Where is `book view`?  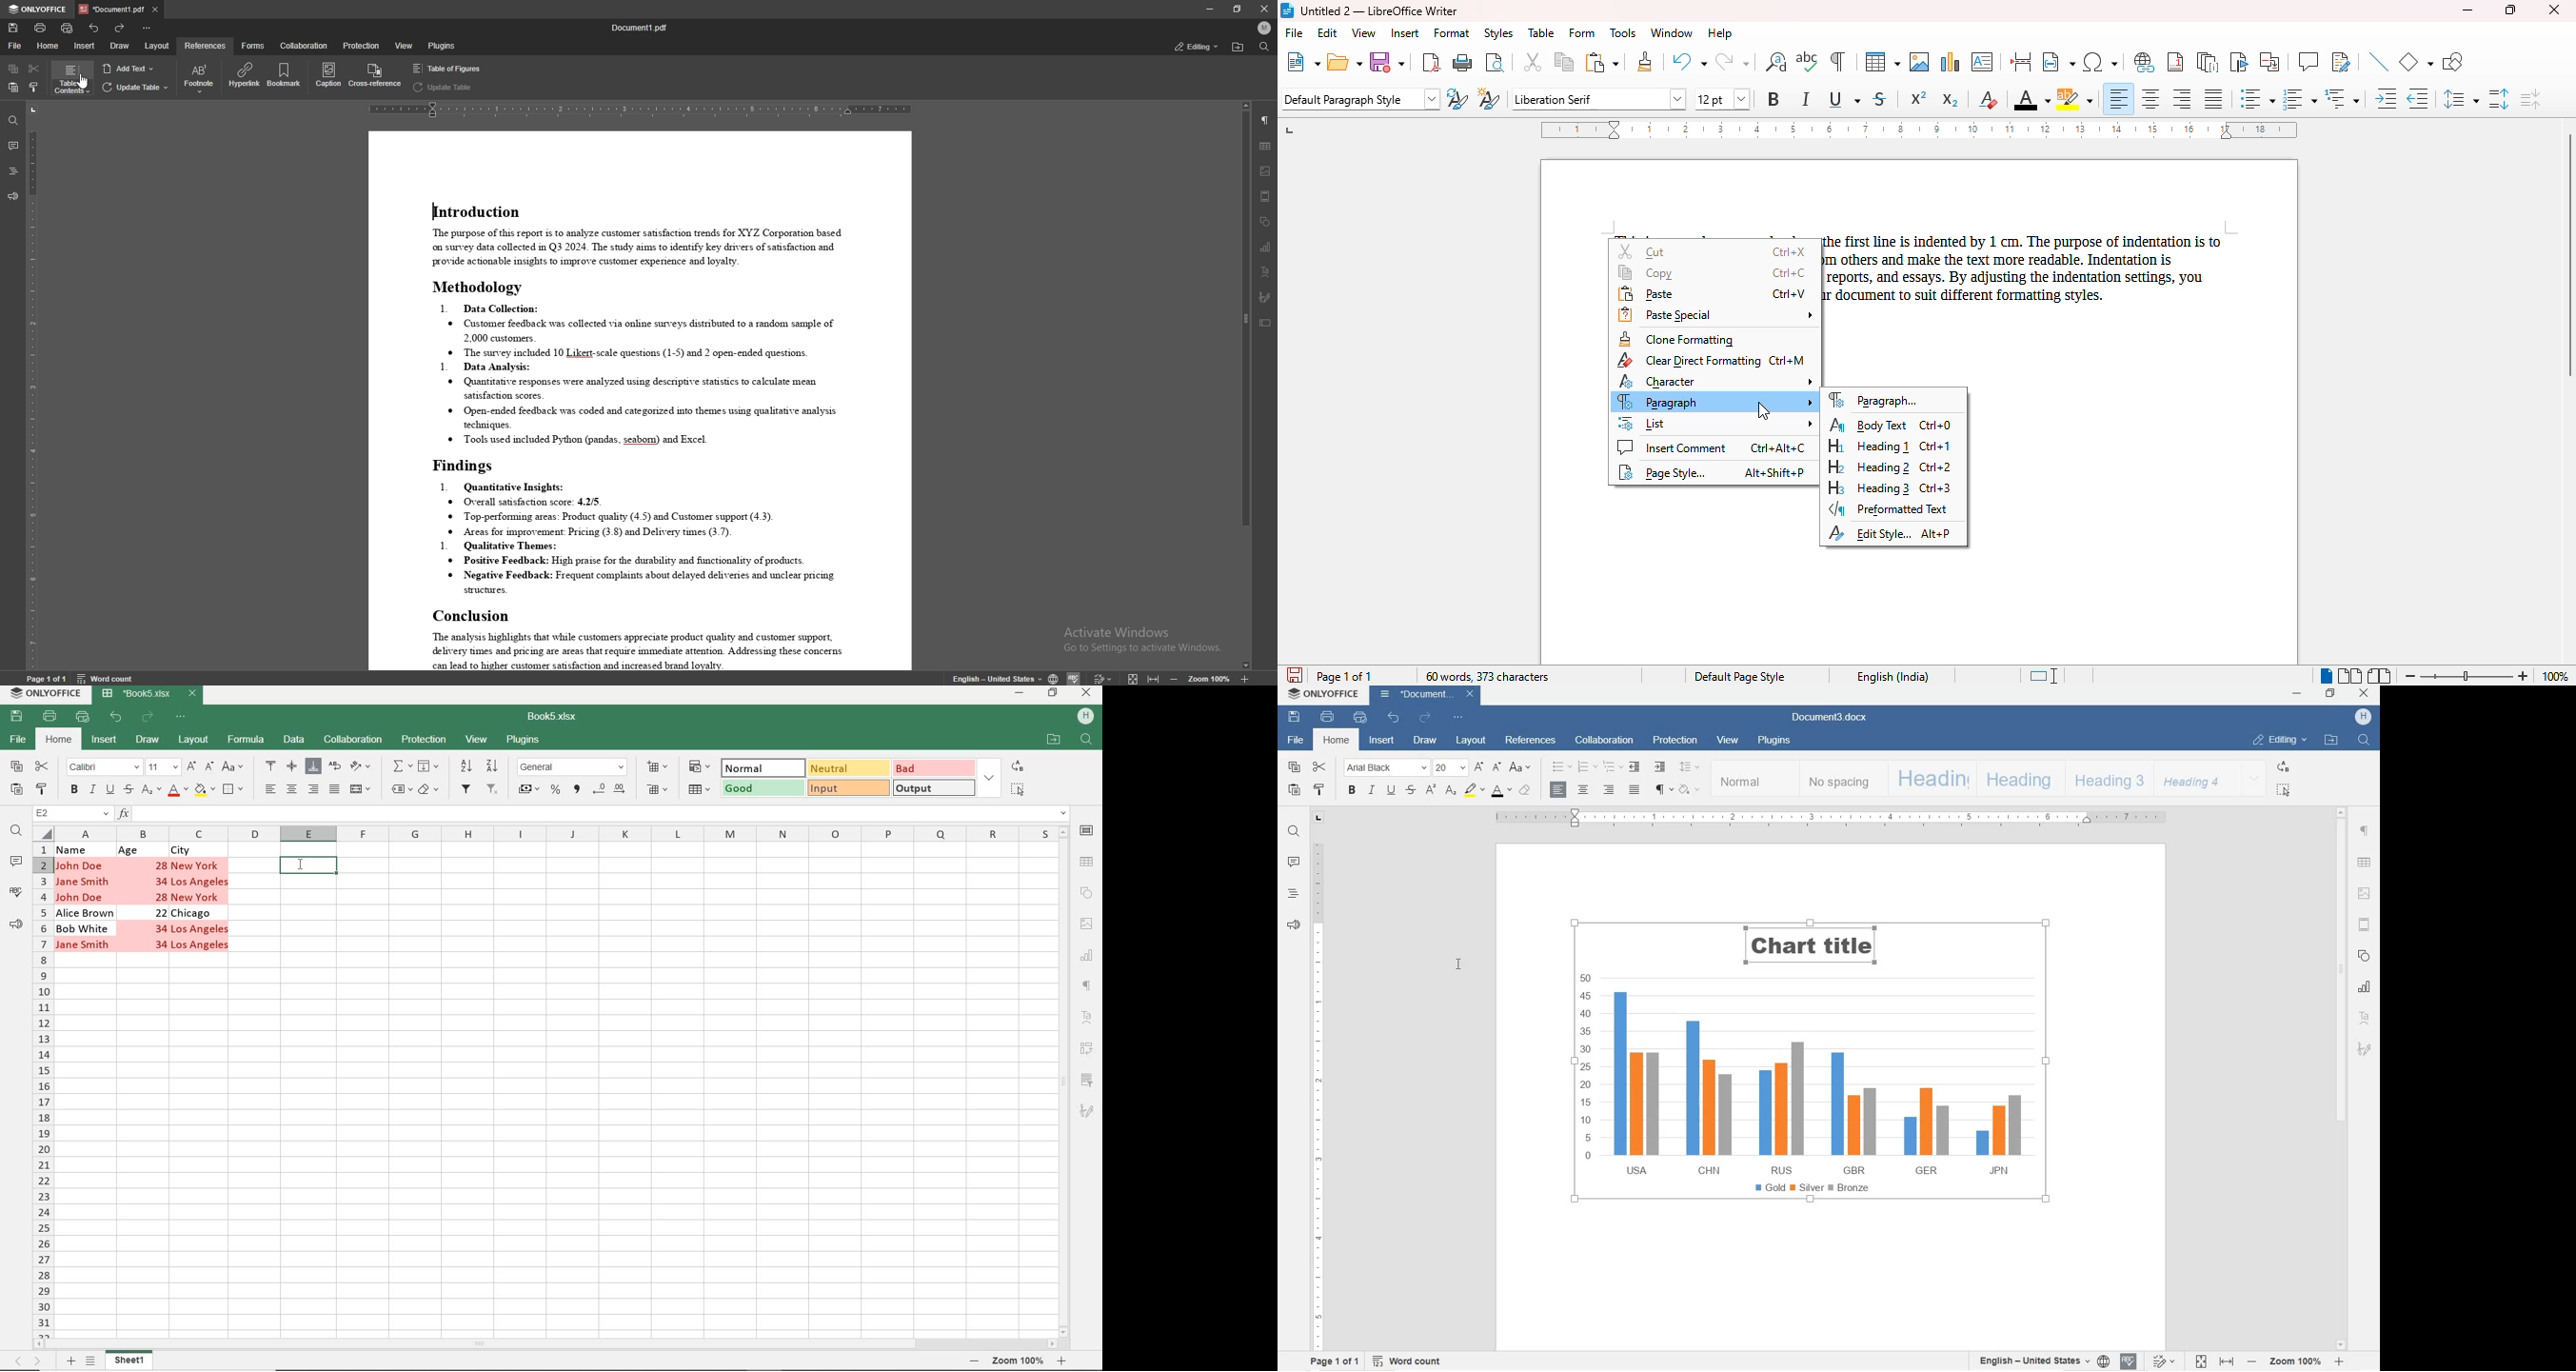 book view is located at coordinates (2380, 675).